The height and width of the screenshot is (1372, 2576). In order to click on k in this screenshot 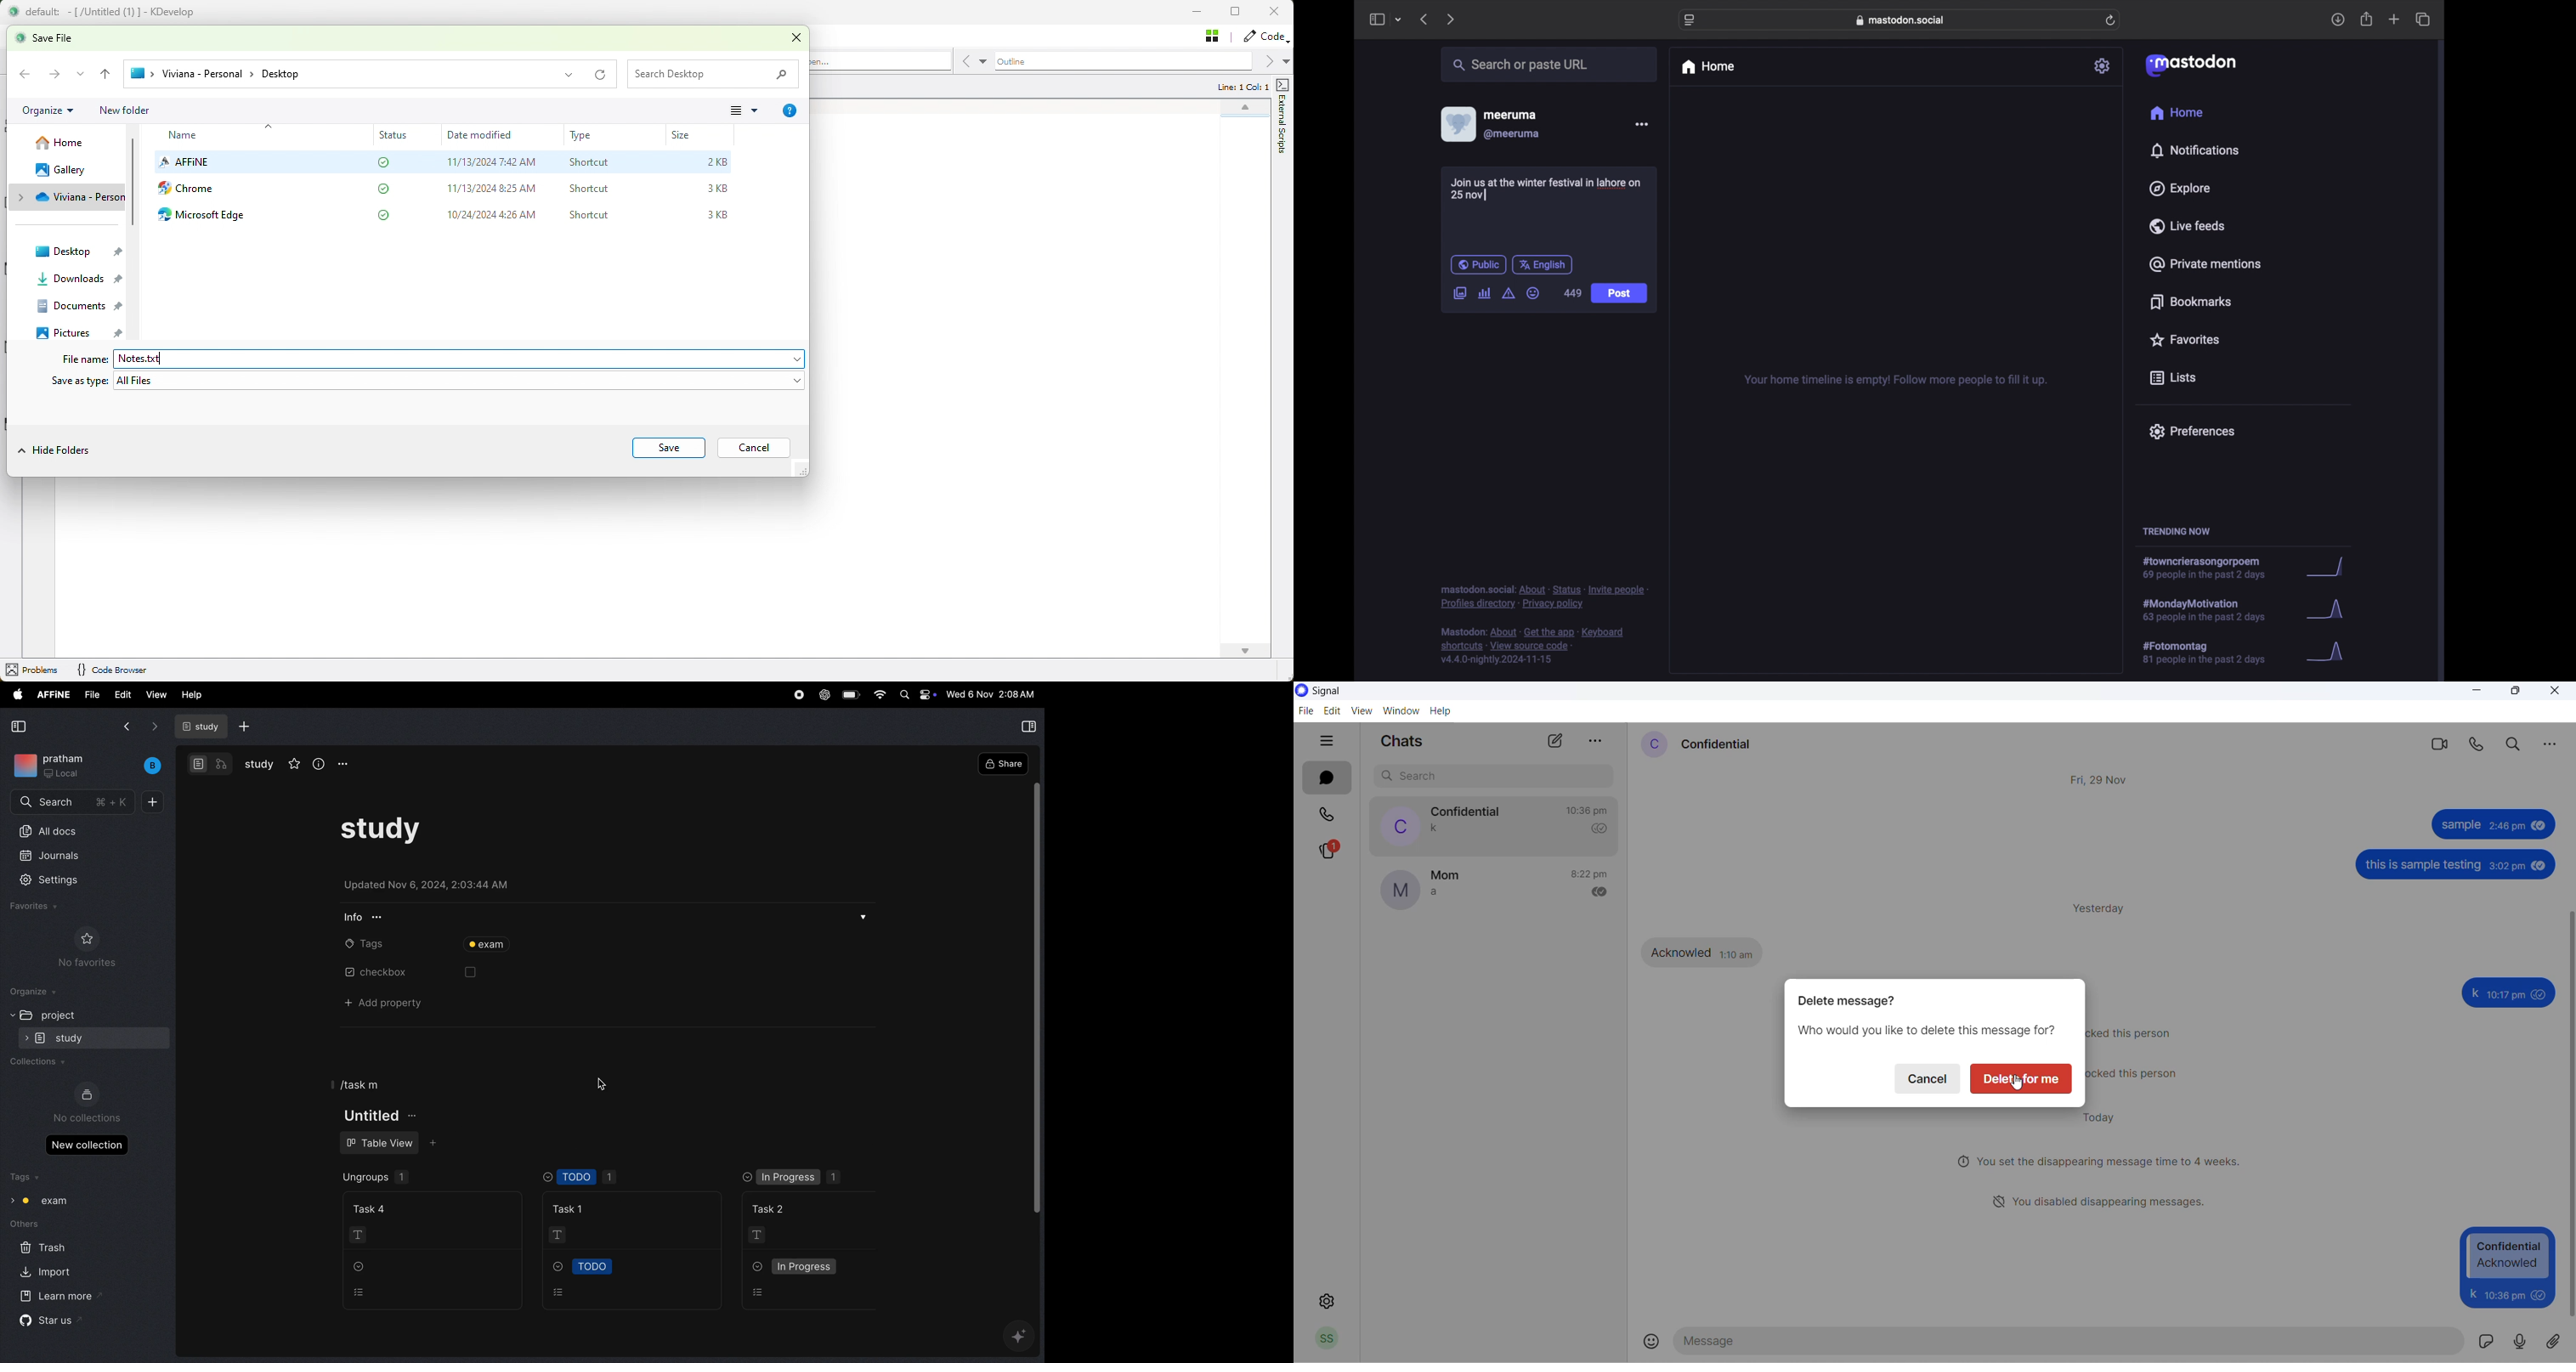, I will do `click(2474, 993)`.